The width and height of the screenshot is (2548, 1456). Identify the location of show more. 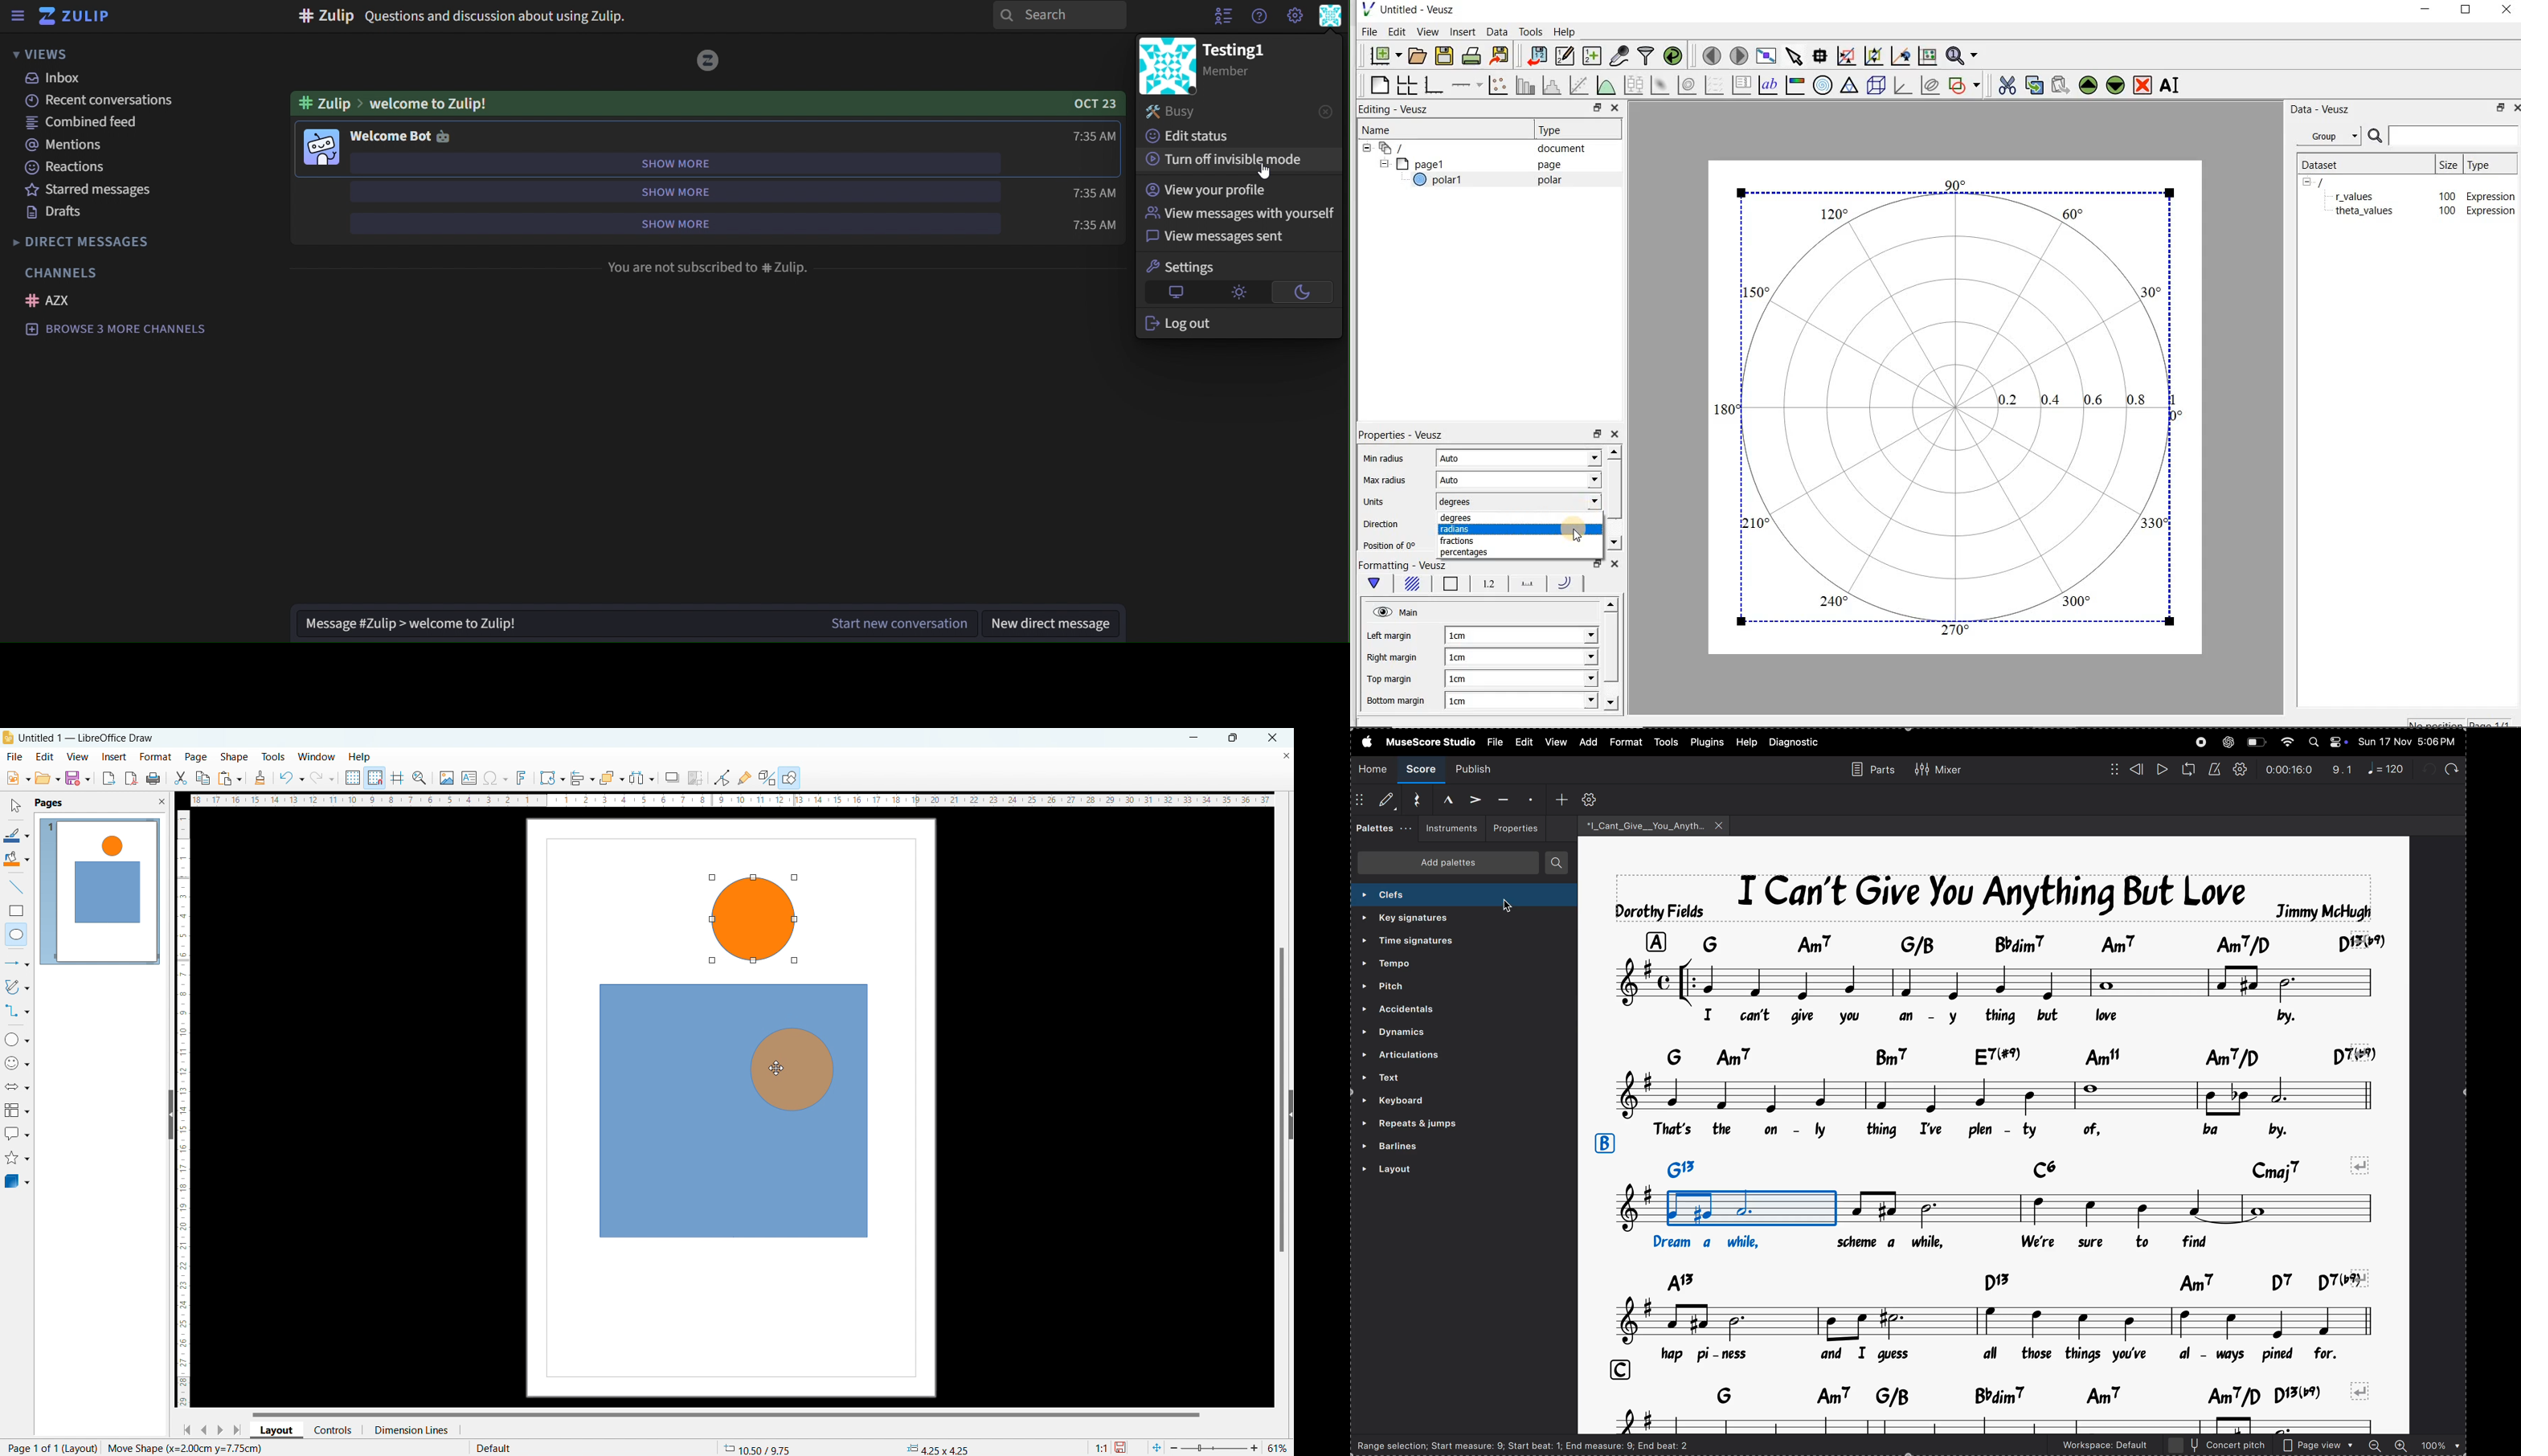
(669, 224).